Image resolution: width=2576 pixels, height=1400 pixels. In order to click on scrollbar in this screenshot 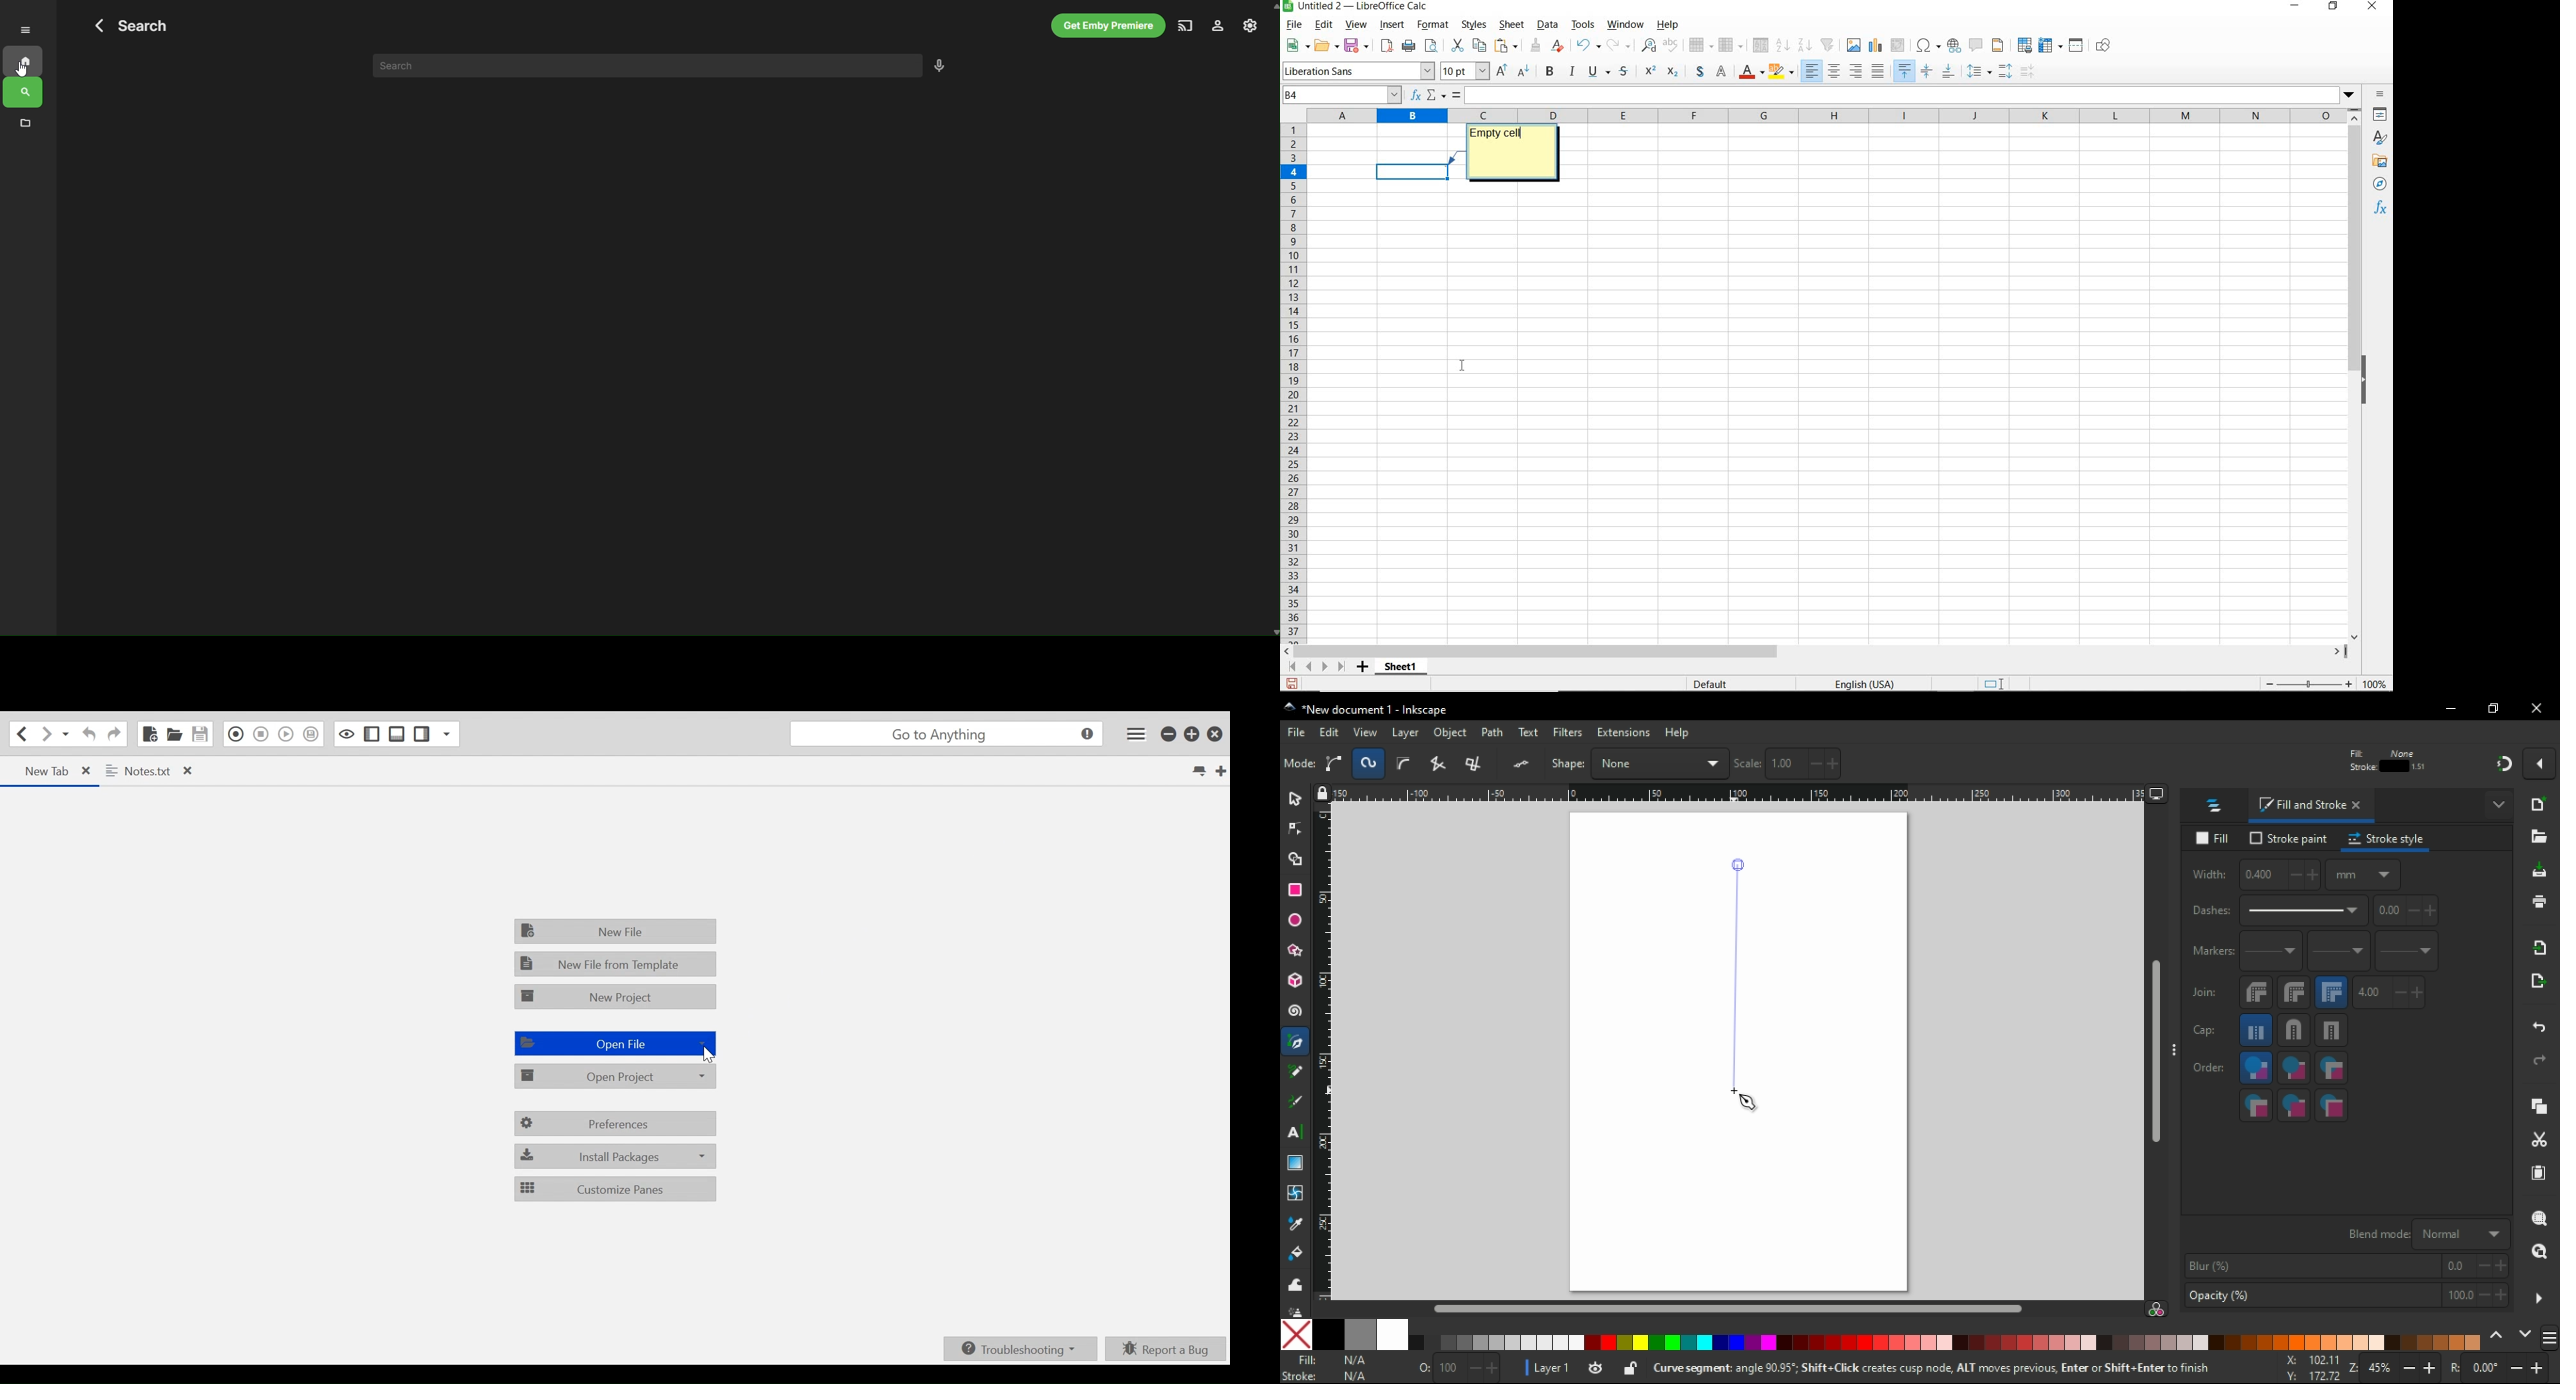, I will do `click(1816, 652)`.